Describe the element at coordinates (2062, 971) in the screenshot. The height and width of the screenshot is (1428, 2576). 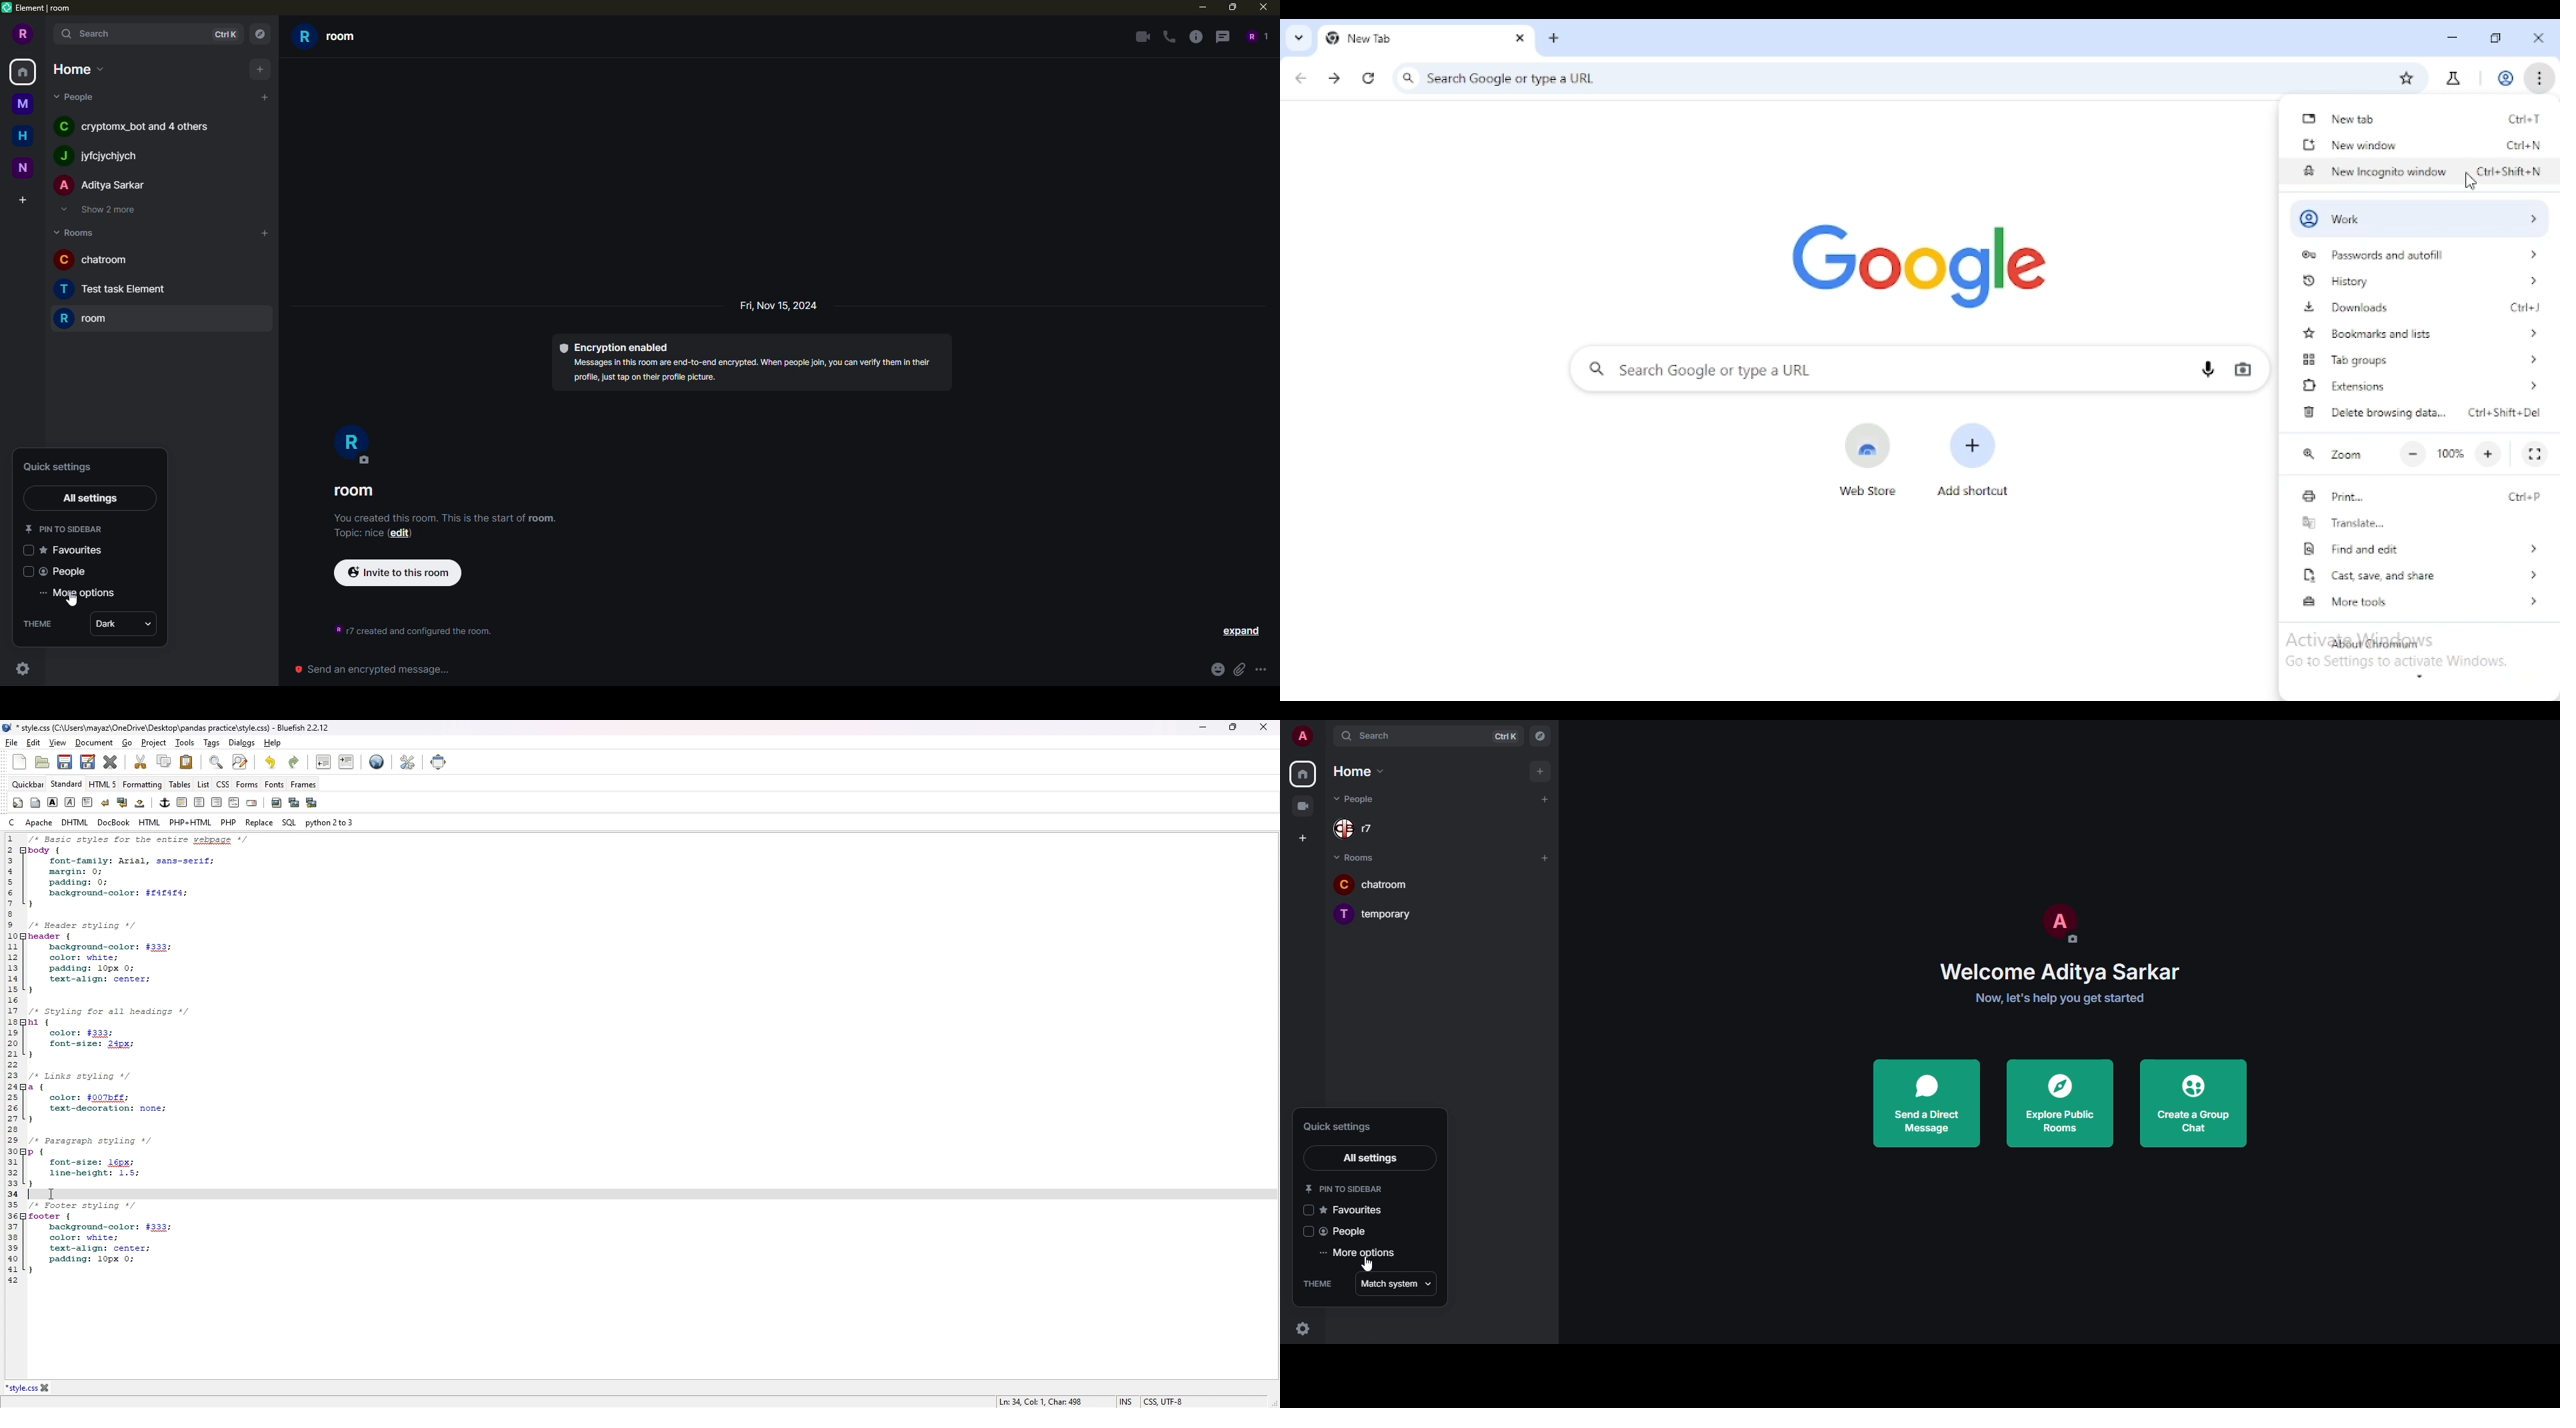
I see `welcome` at that location.